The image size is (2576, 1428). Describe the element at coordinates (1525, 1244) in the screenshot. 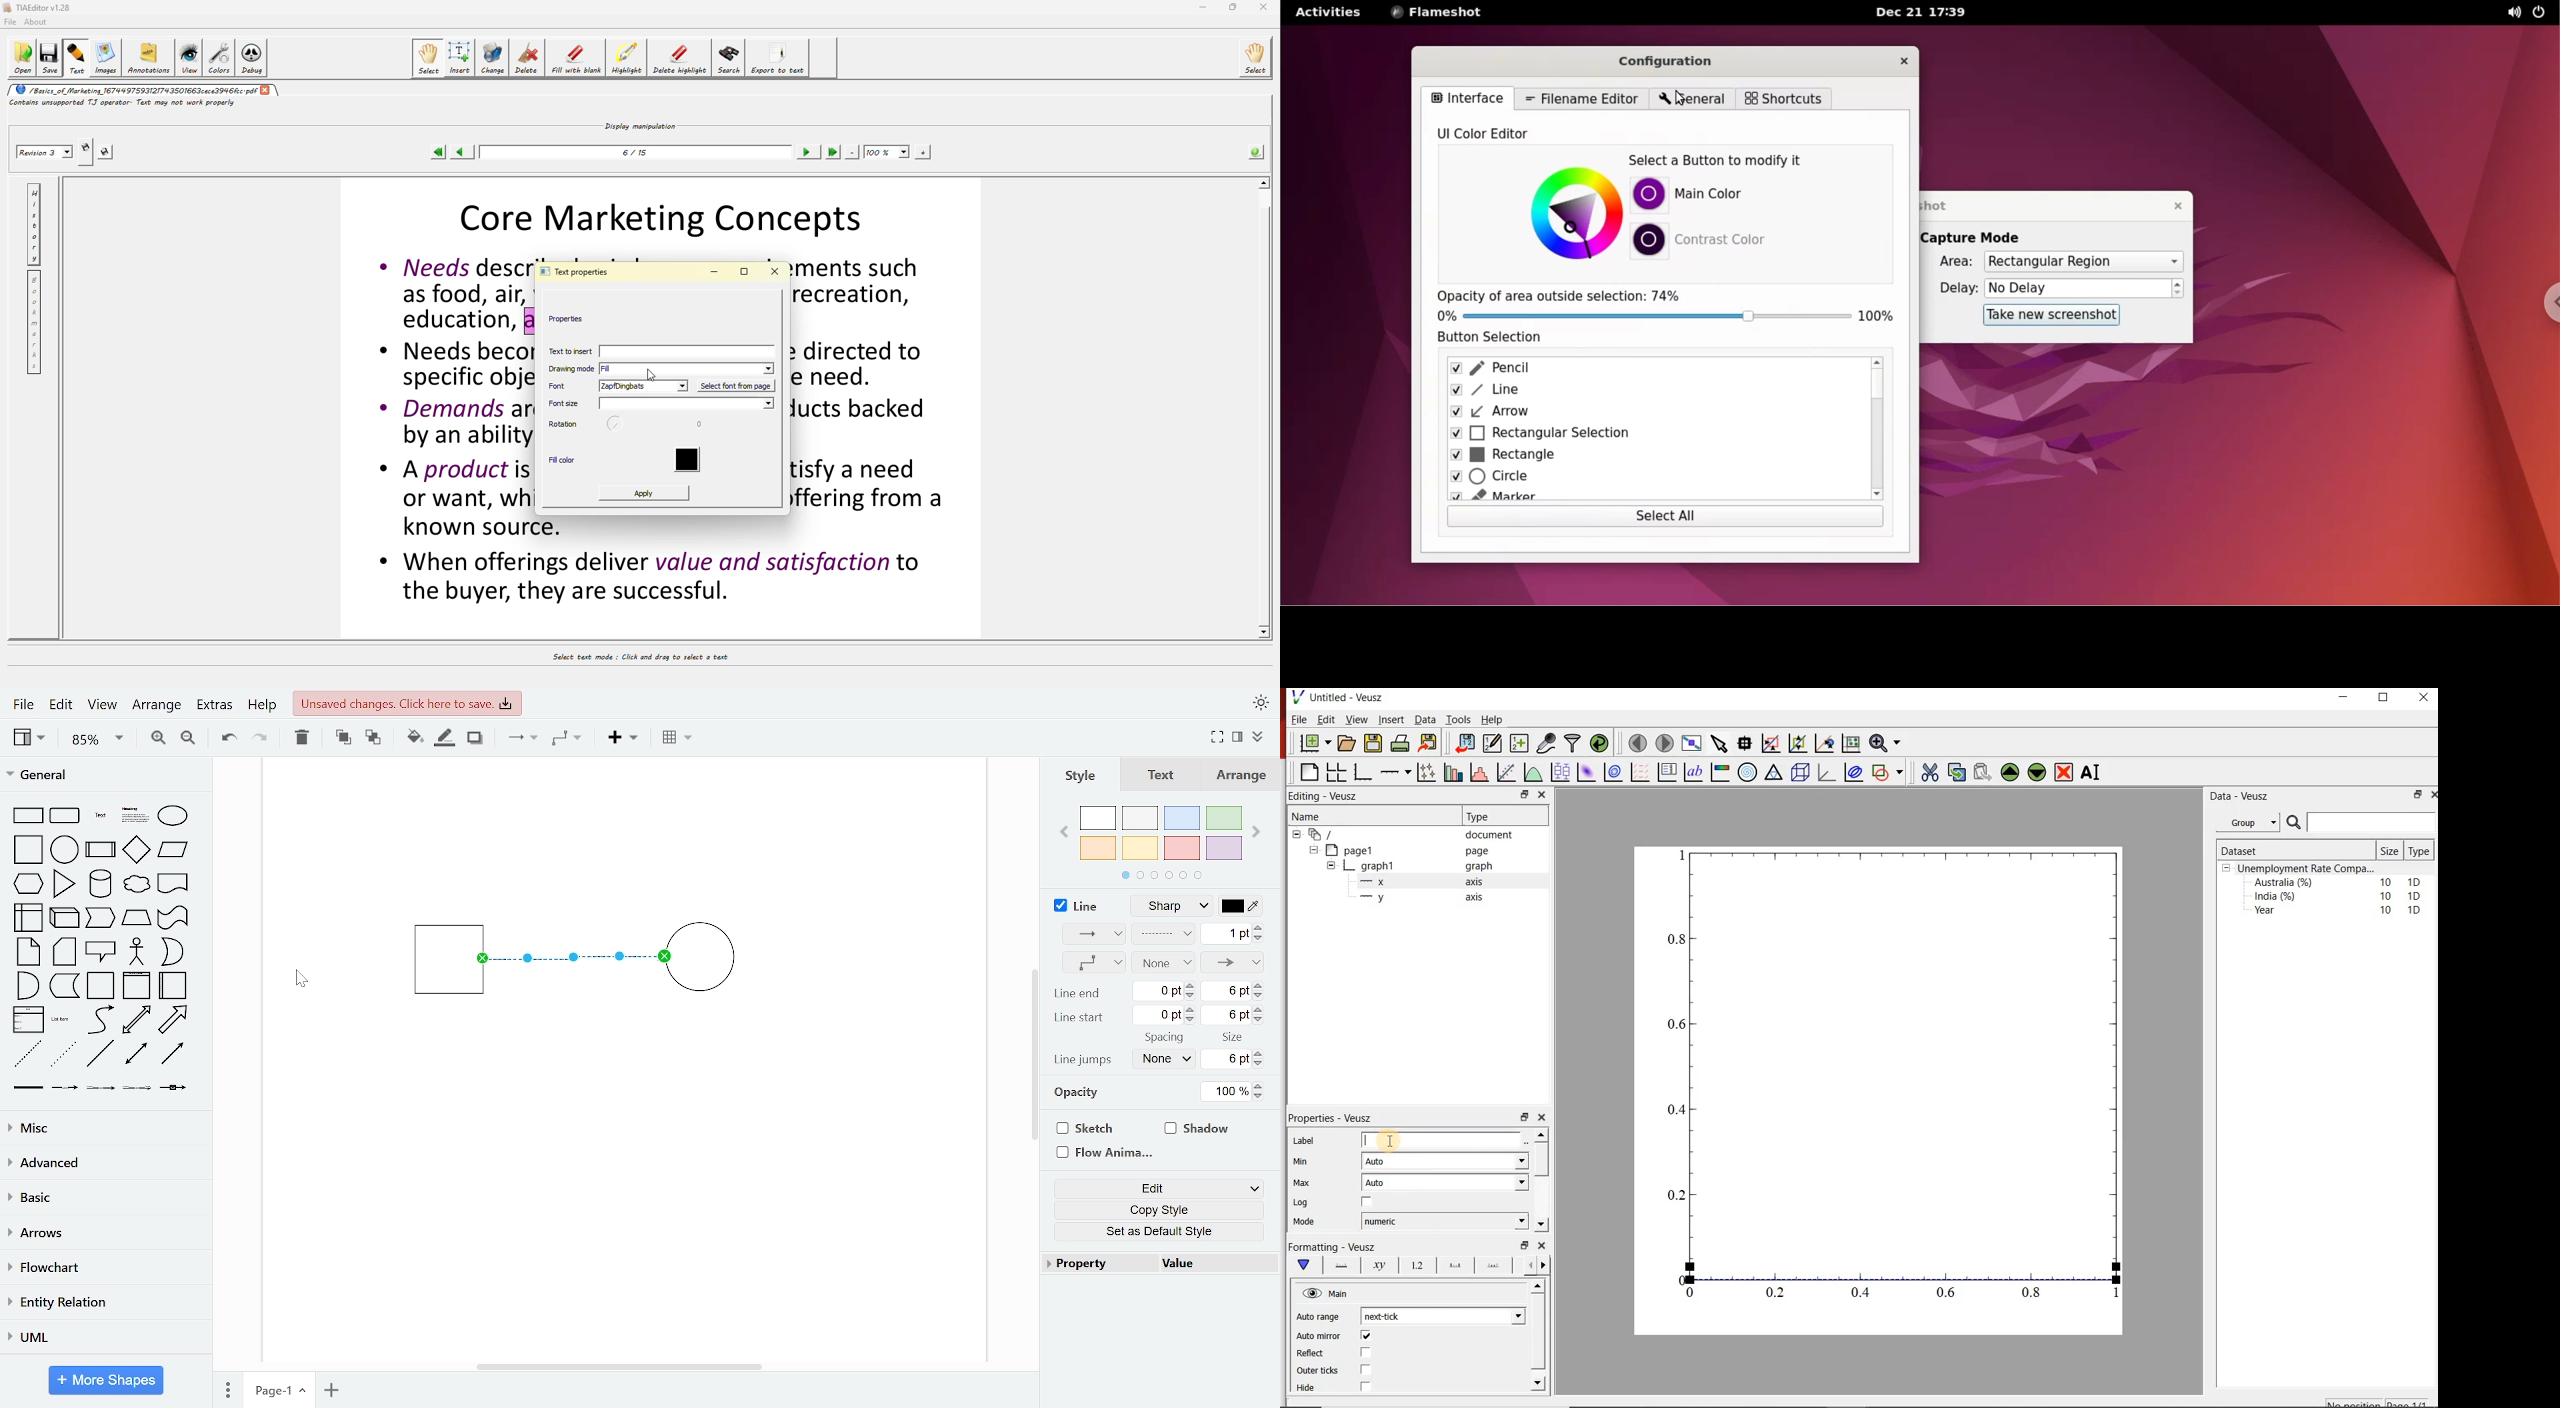

I see `minimise` at that location.